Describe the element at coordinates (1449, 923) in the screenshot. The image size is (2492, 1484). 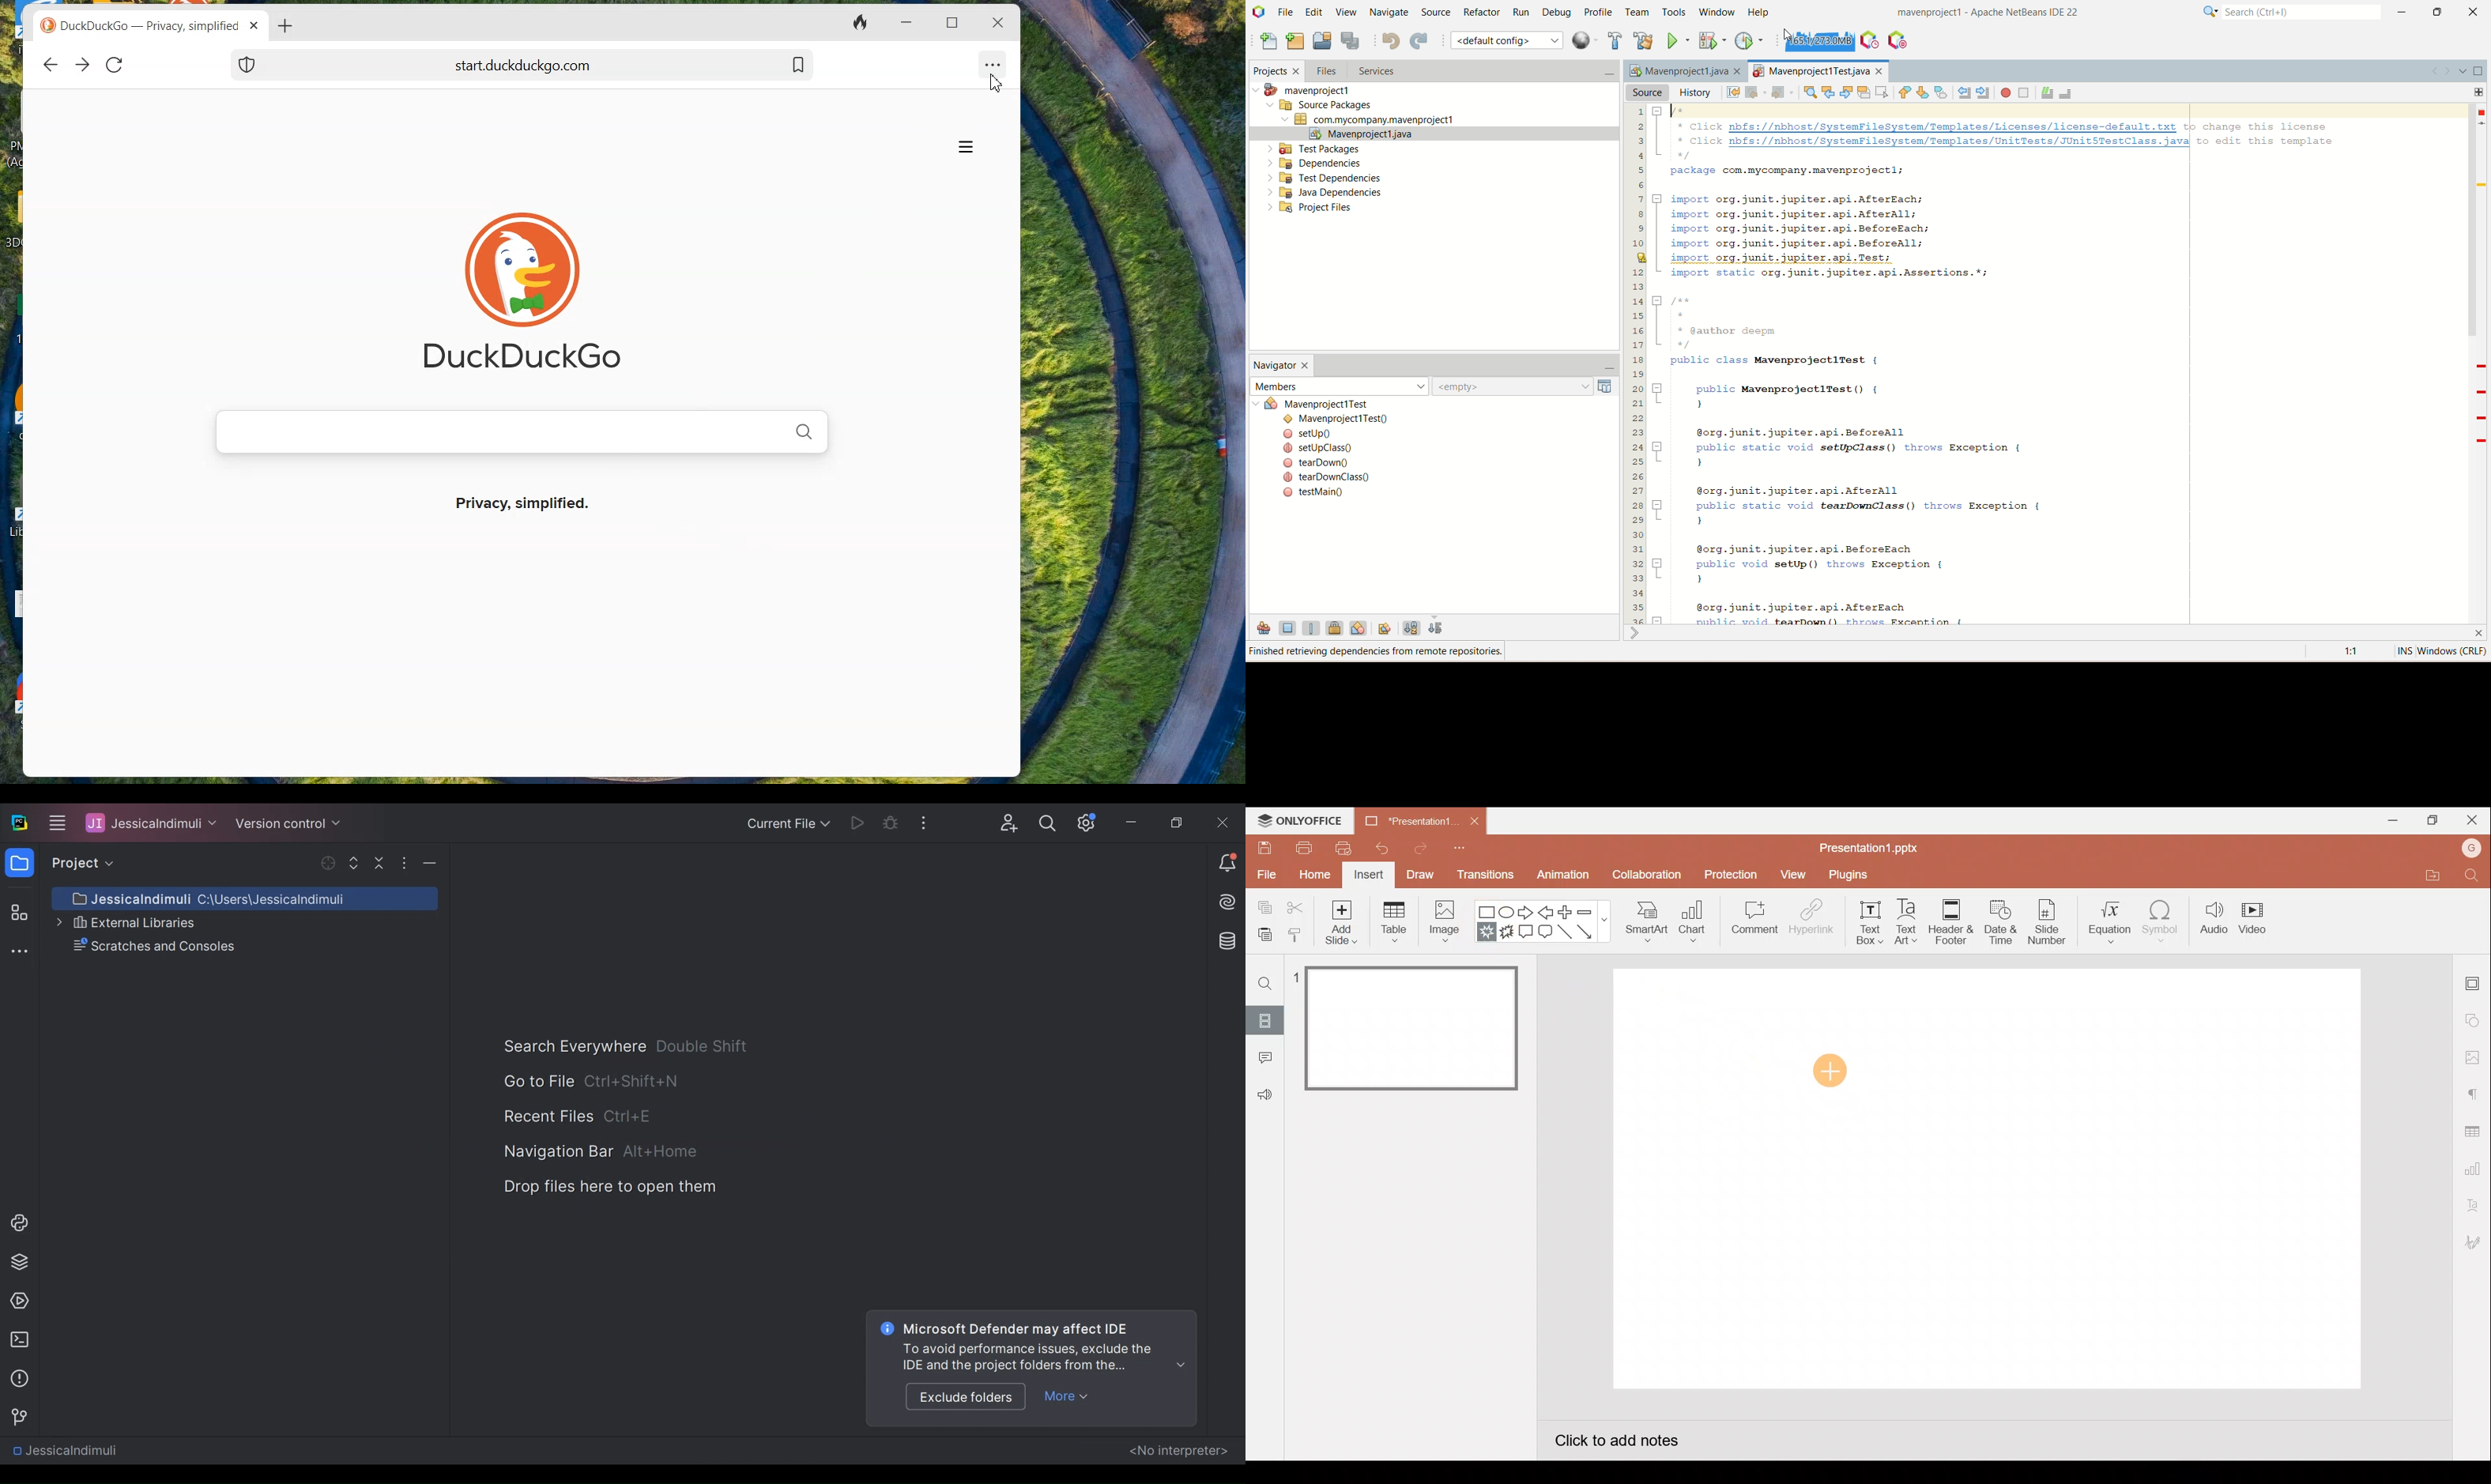
I see `Image` at that location.